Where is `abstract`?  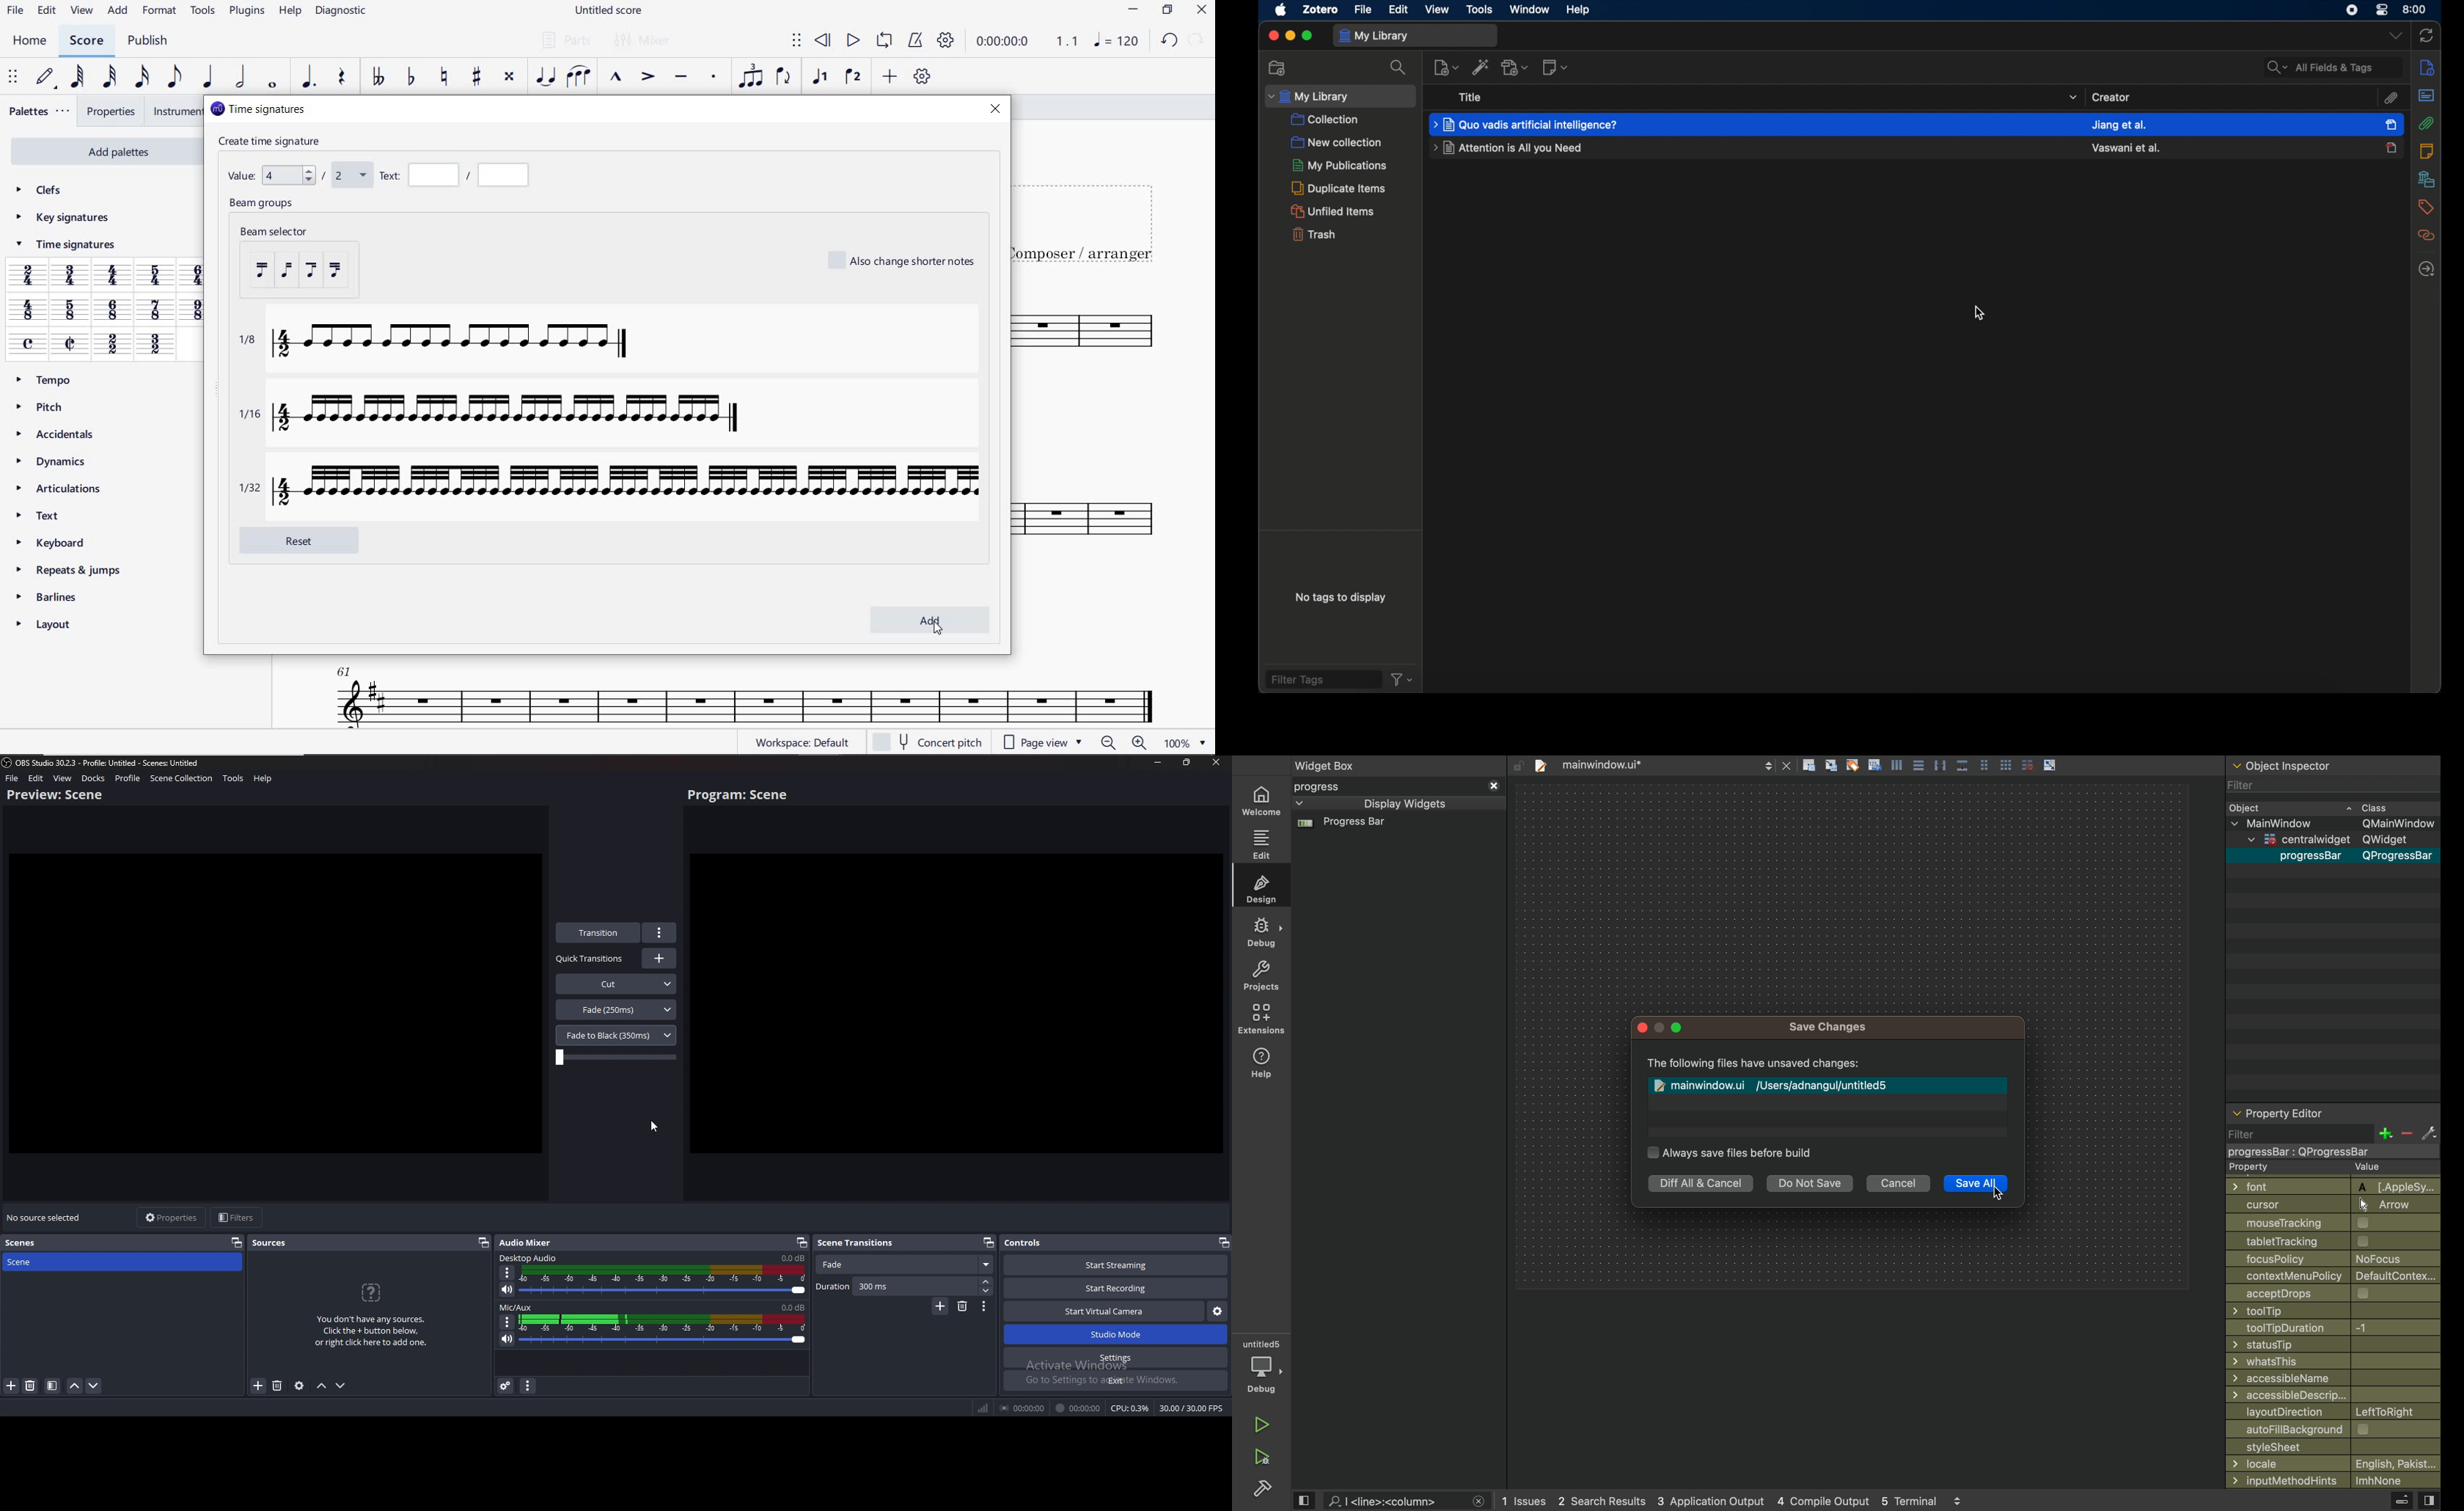
abstract is located at coordinates (2426, 95).